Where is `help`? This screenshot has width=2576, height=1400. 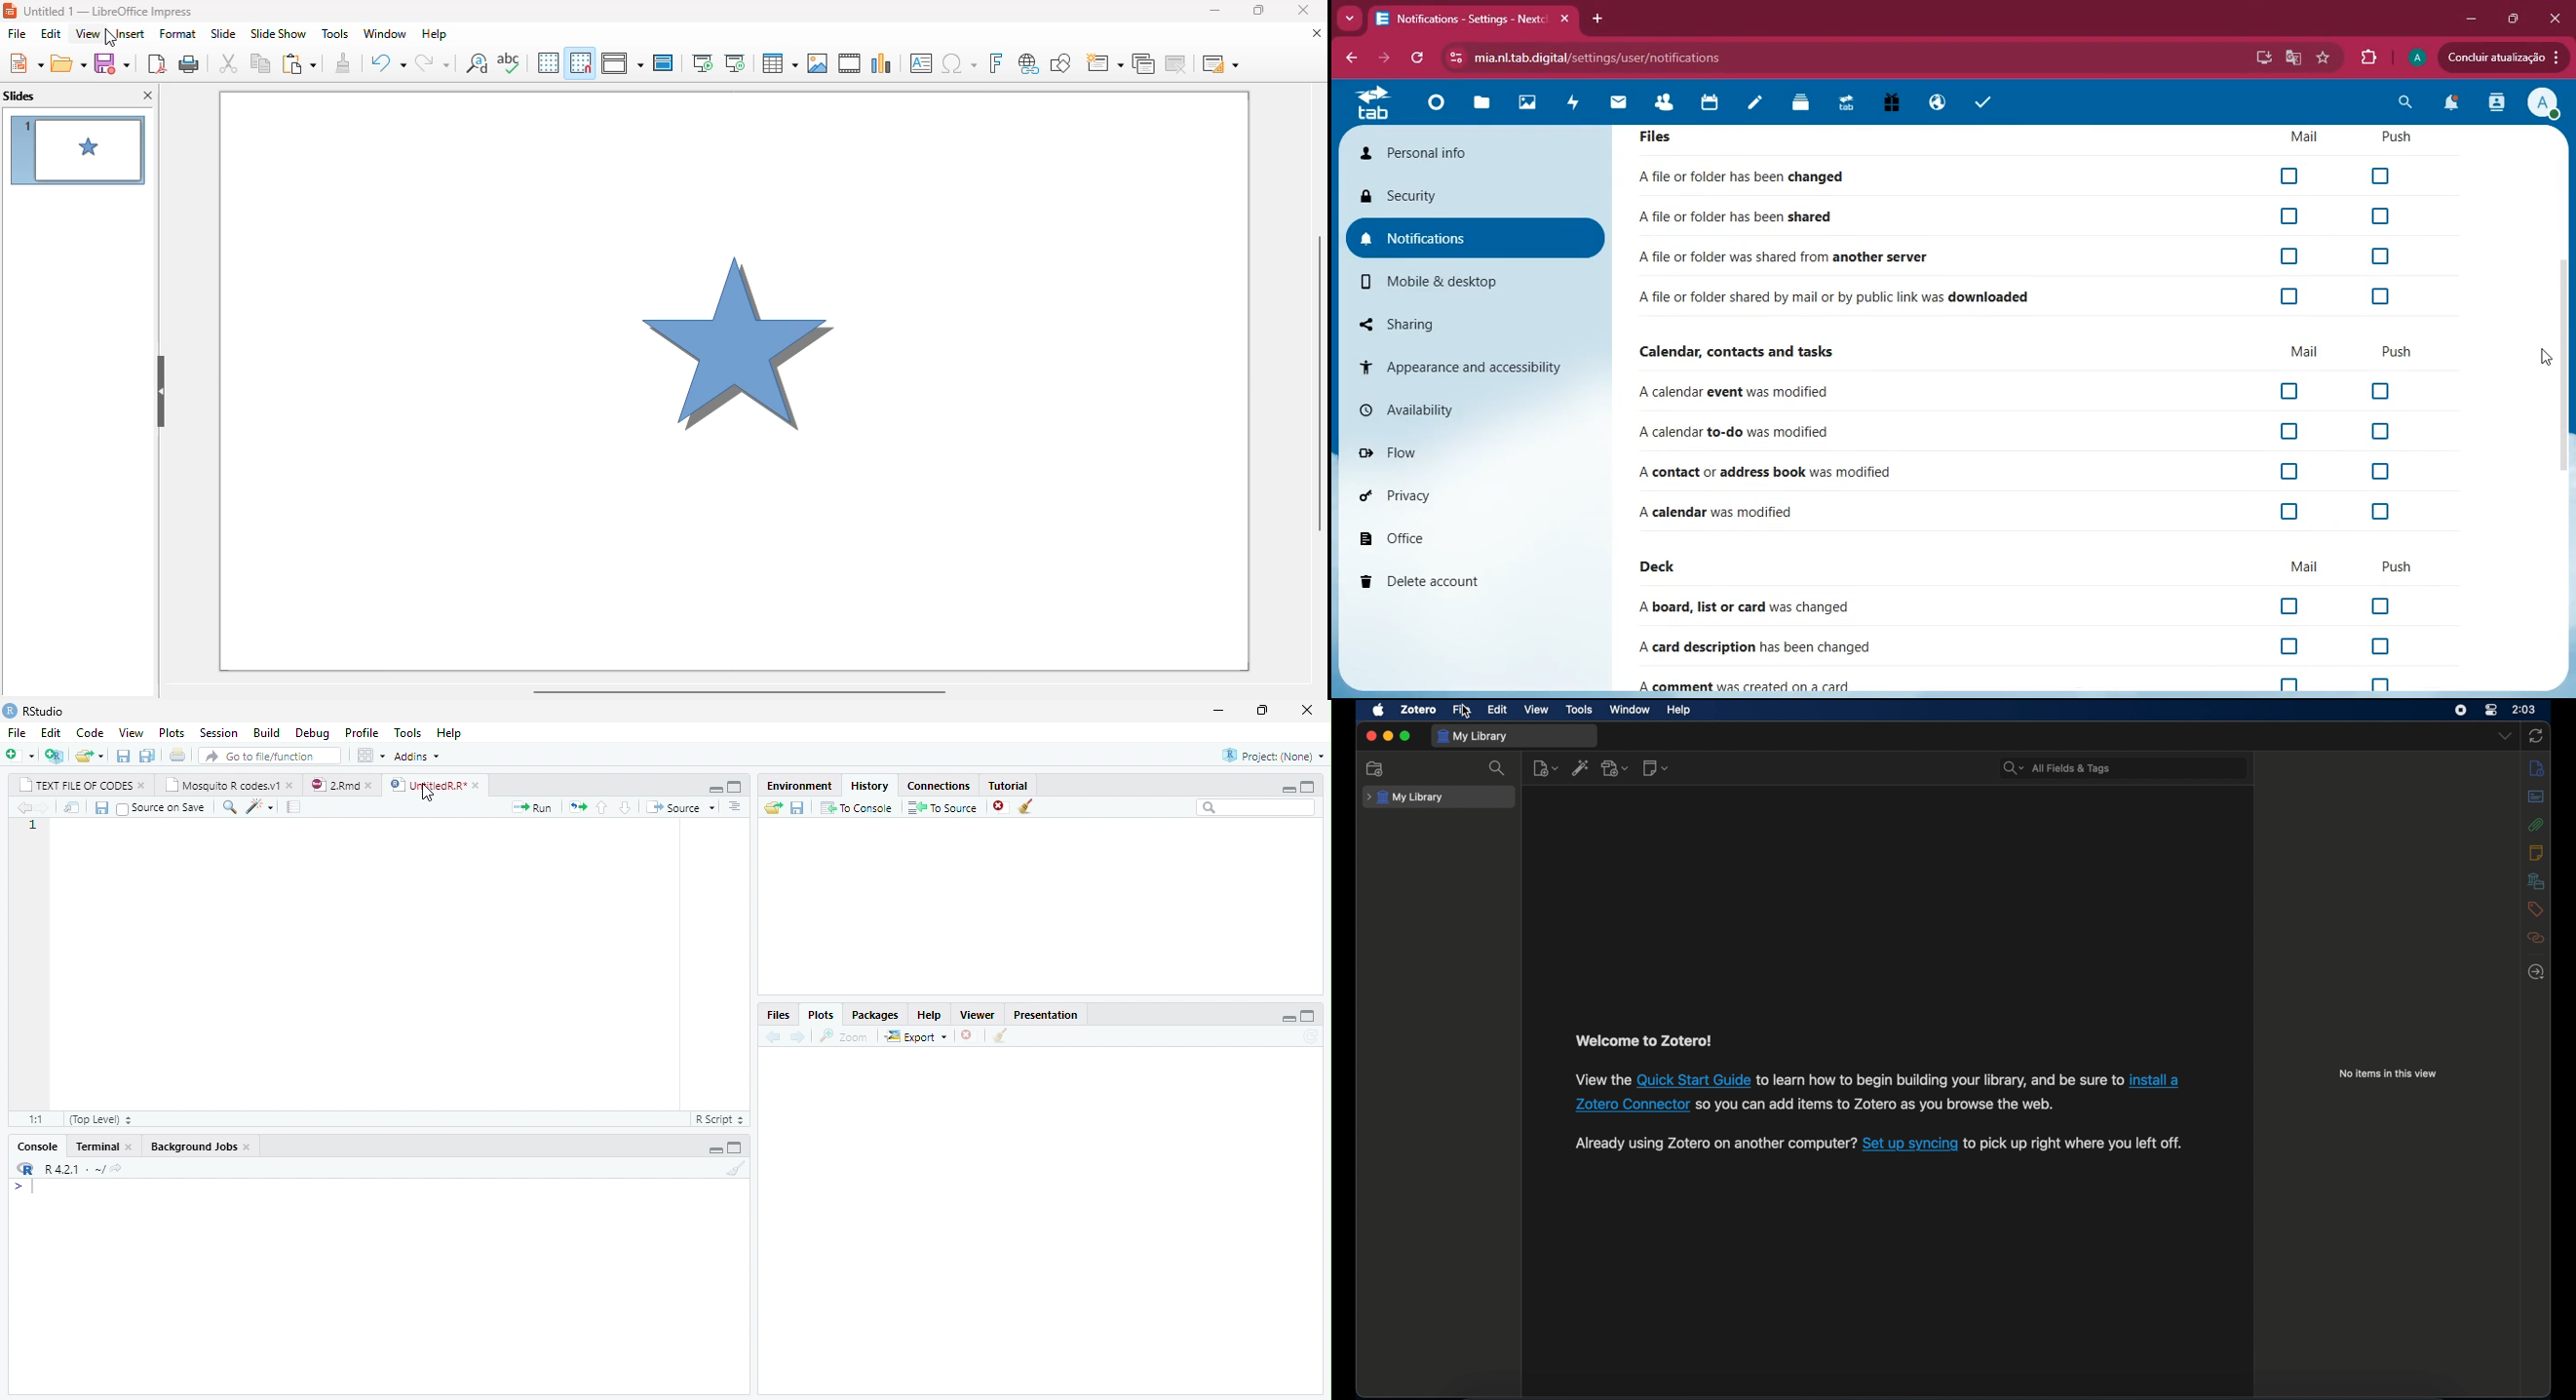
help is located at coordinates (434, 35).